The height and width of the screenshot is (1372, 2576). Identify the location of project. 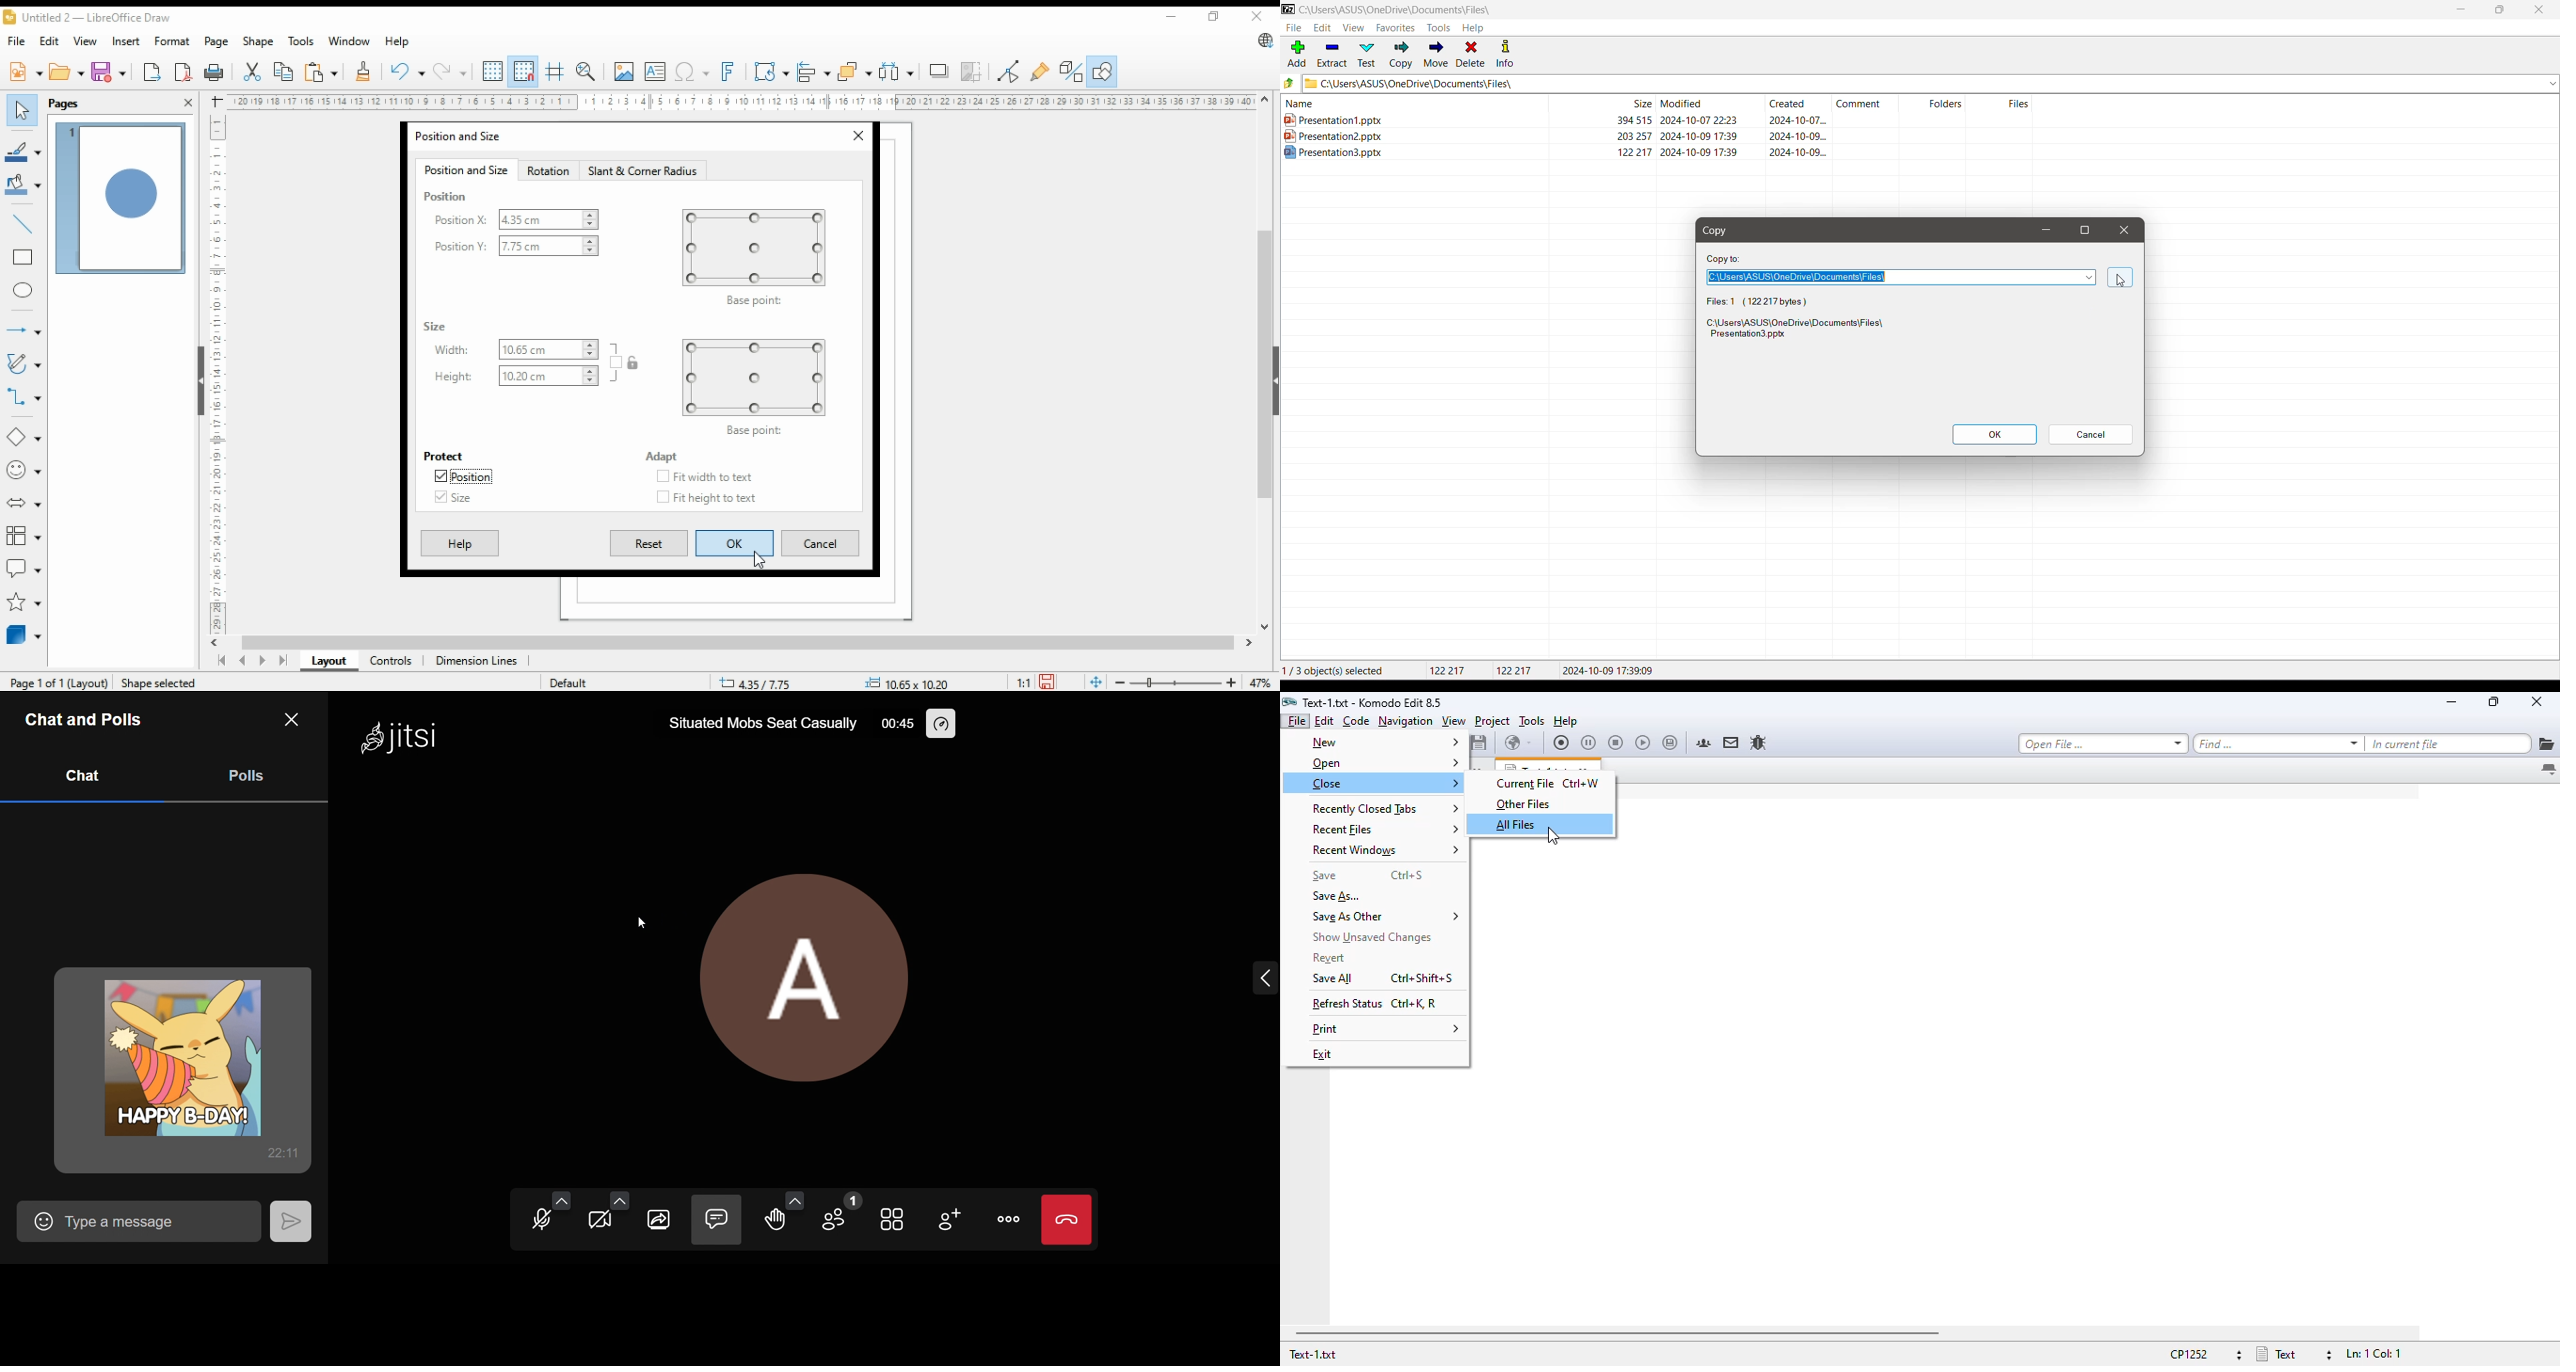
(1493, 721).